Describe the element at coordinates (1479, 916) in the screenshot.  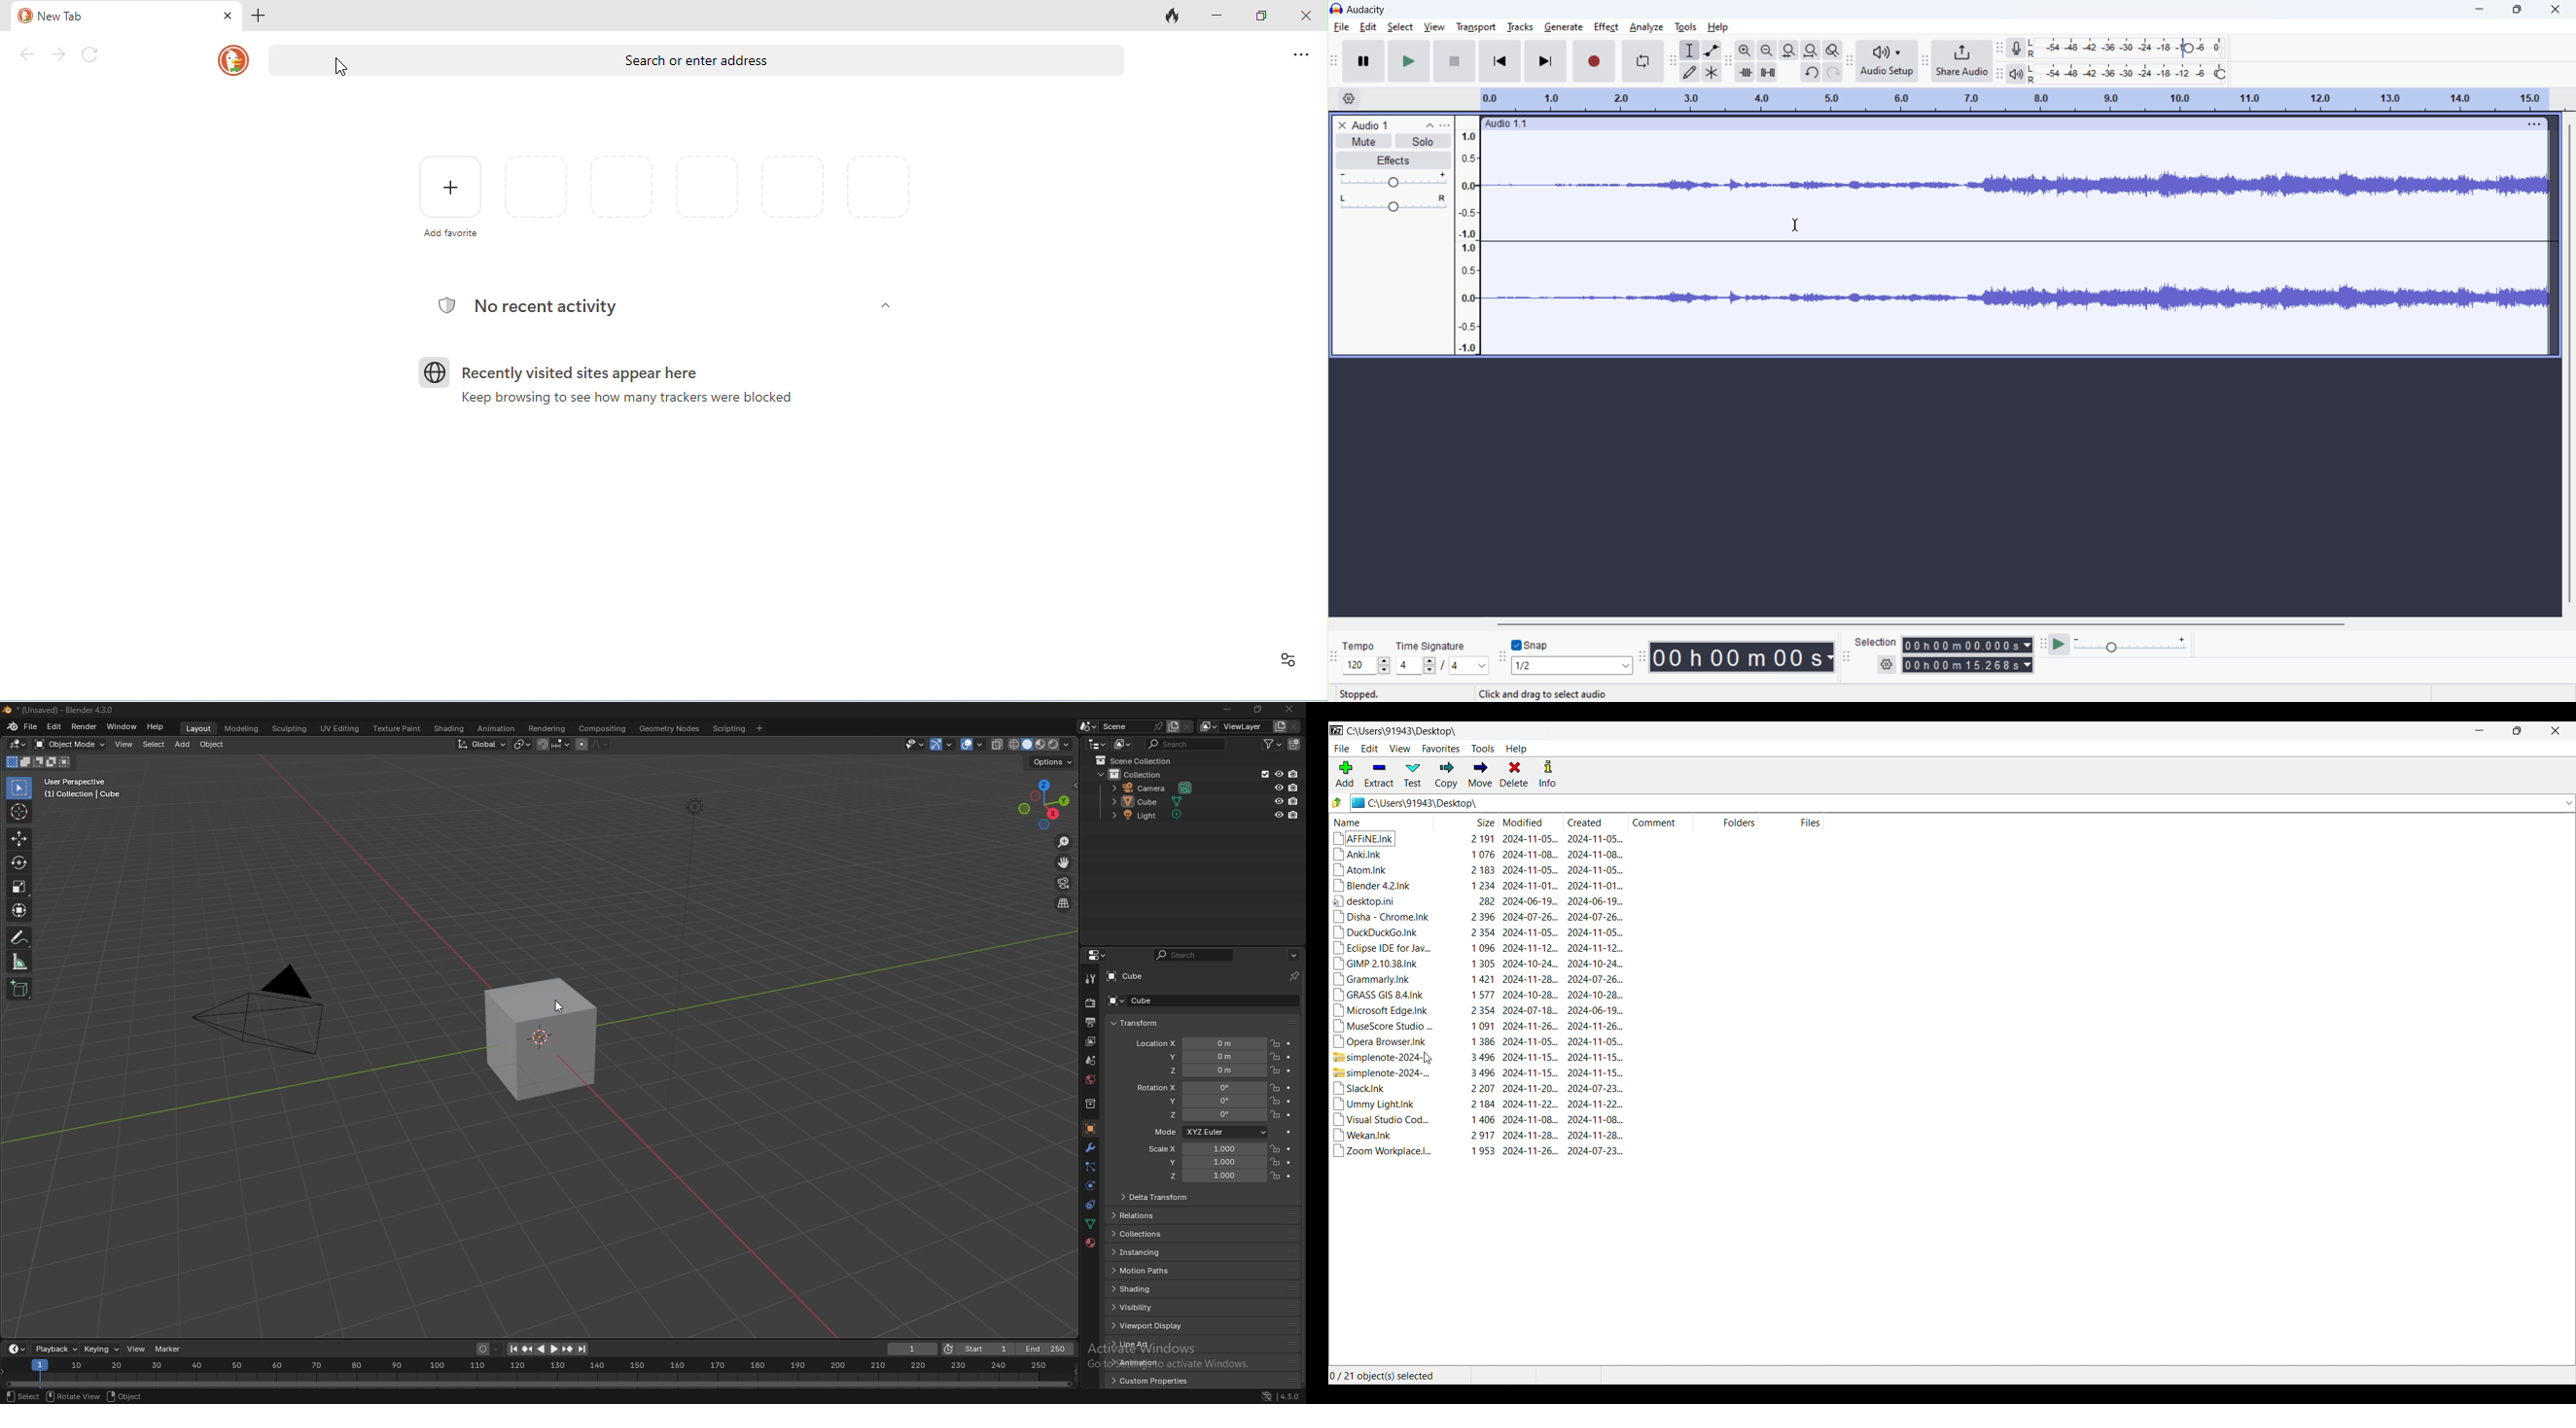
I see `Disha - Chrome.Ink 2396 2024-07-26... 2024-07-26.` at that location.